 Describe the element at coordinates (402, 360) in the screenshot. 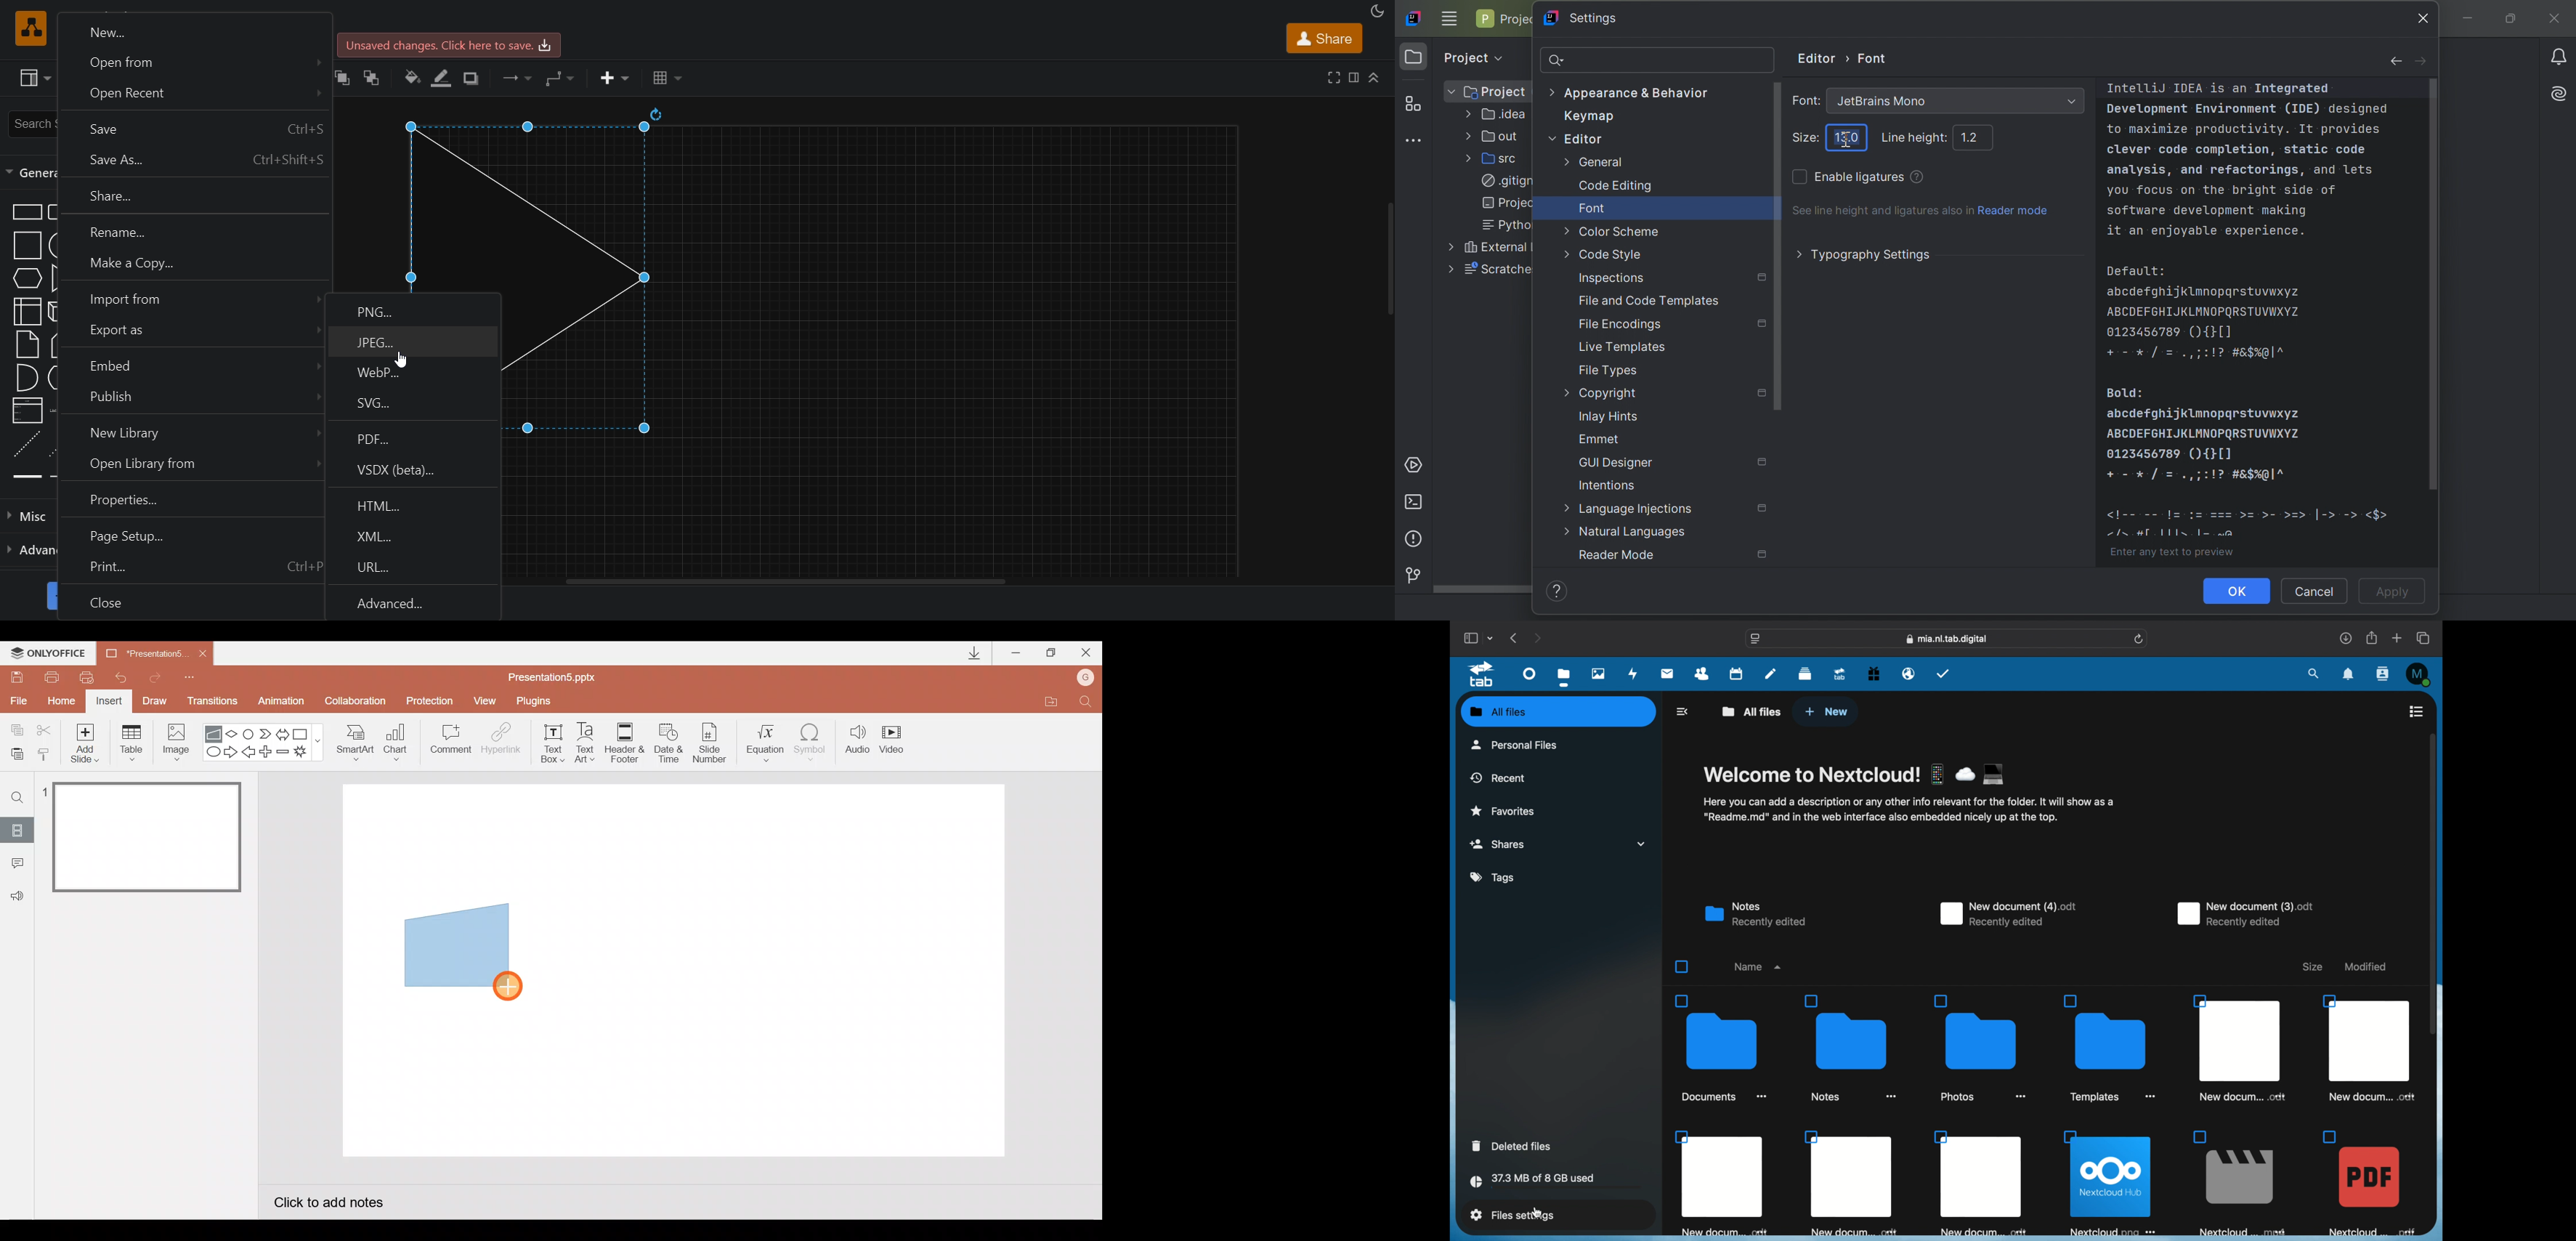

I see `cursor` at that location.